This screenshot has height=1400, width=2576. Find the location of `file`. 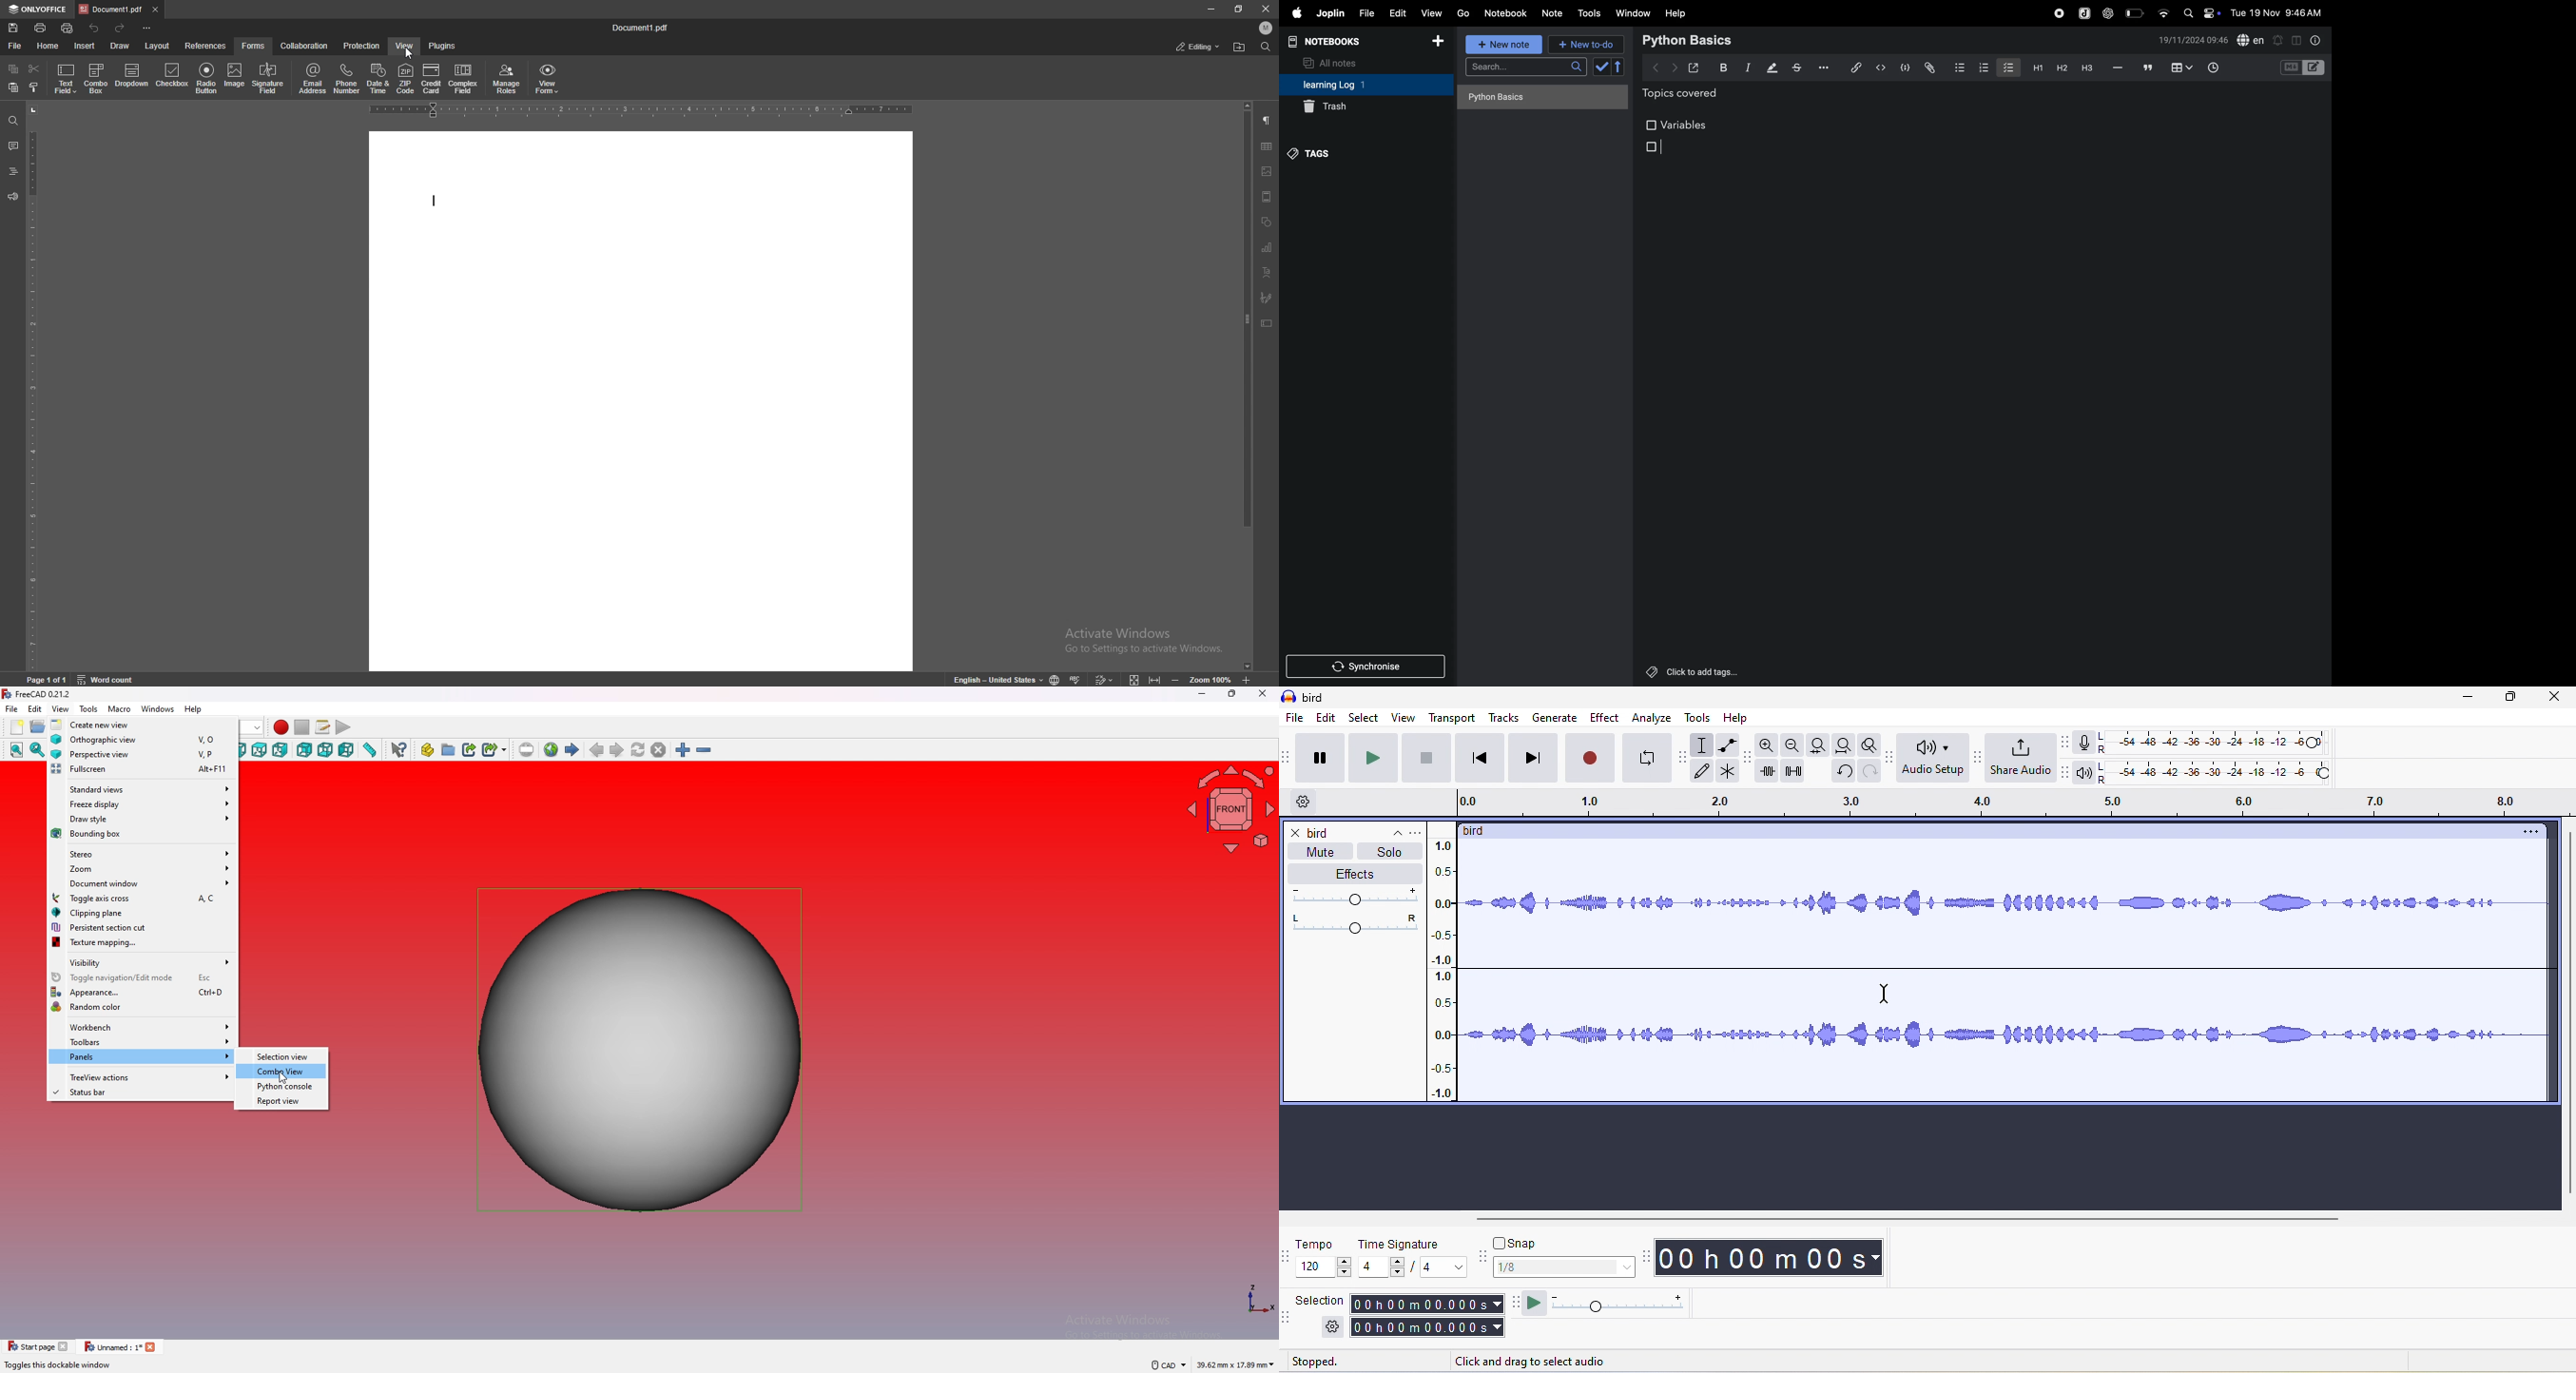

file is located at coordinates (15, 45).